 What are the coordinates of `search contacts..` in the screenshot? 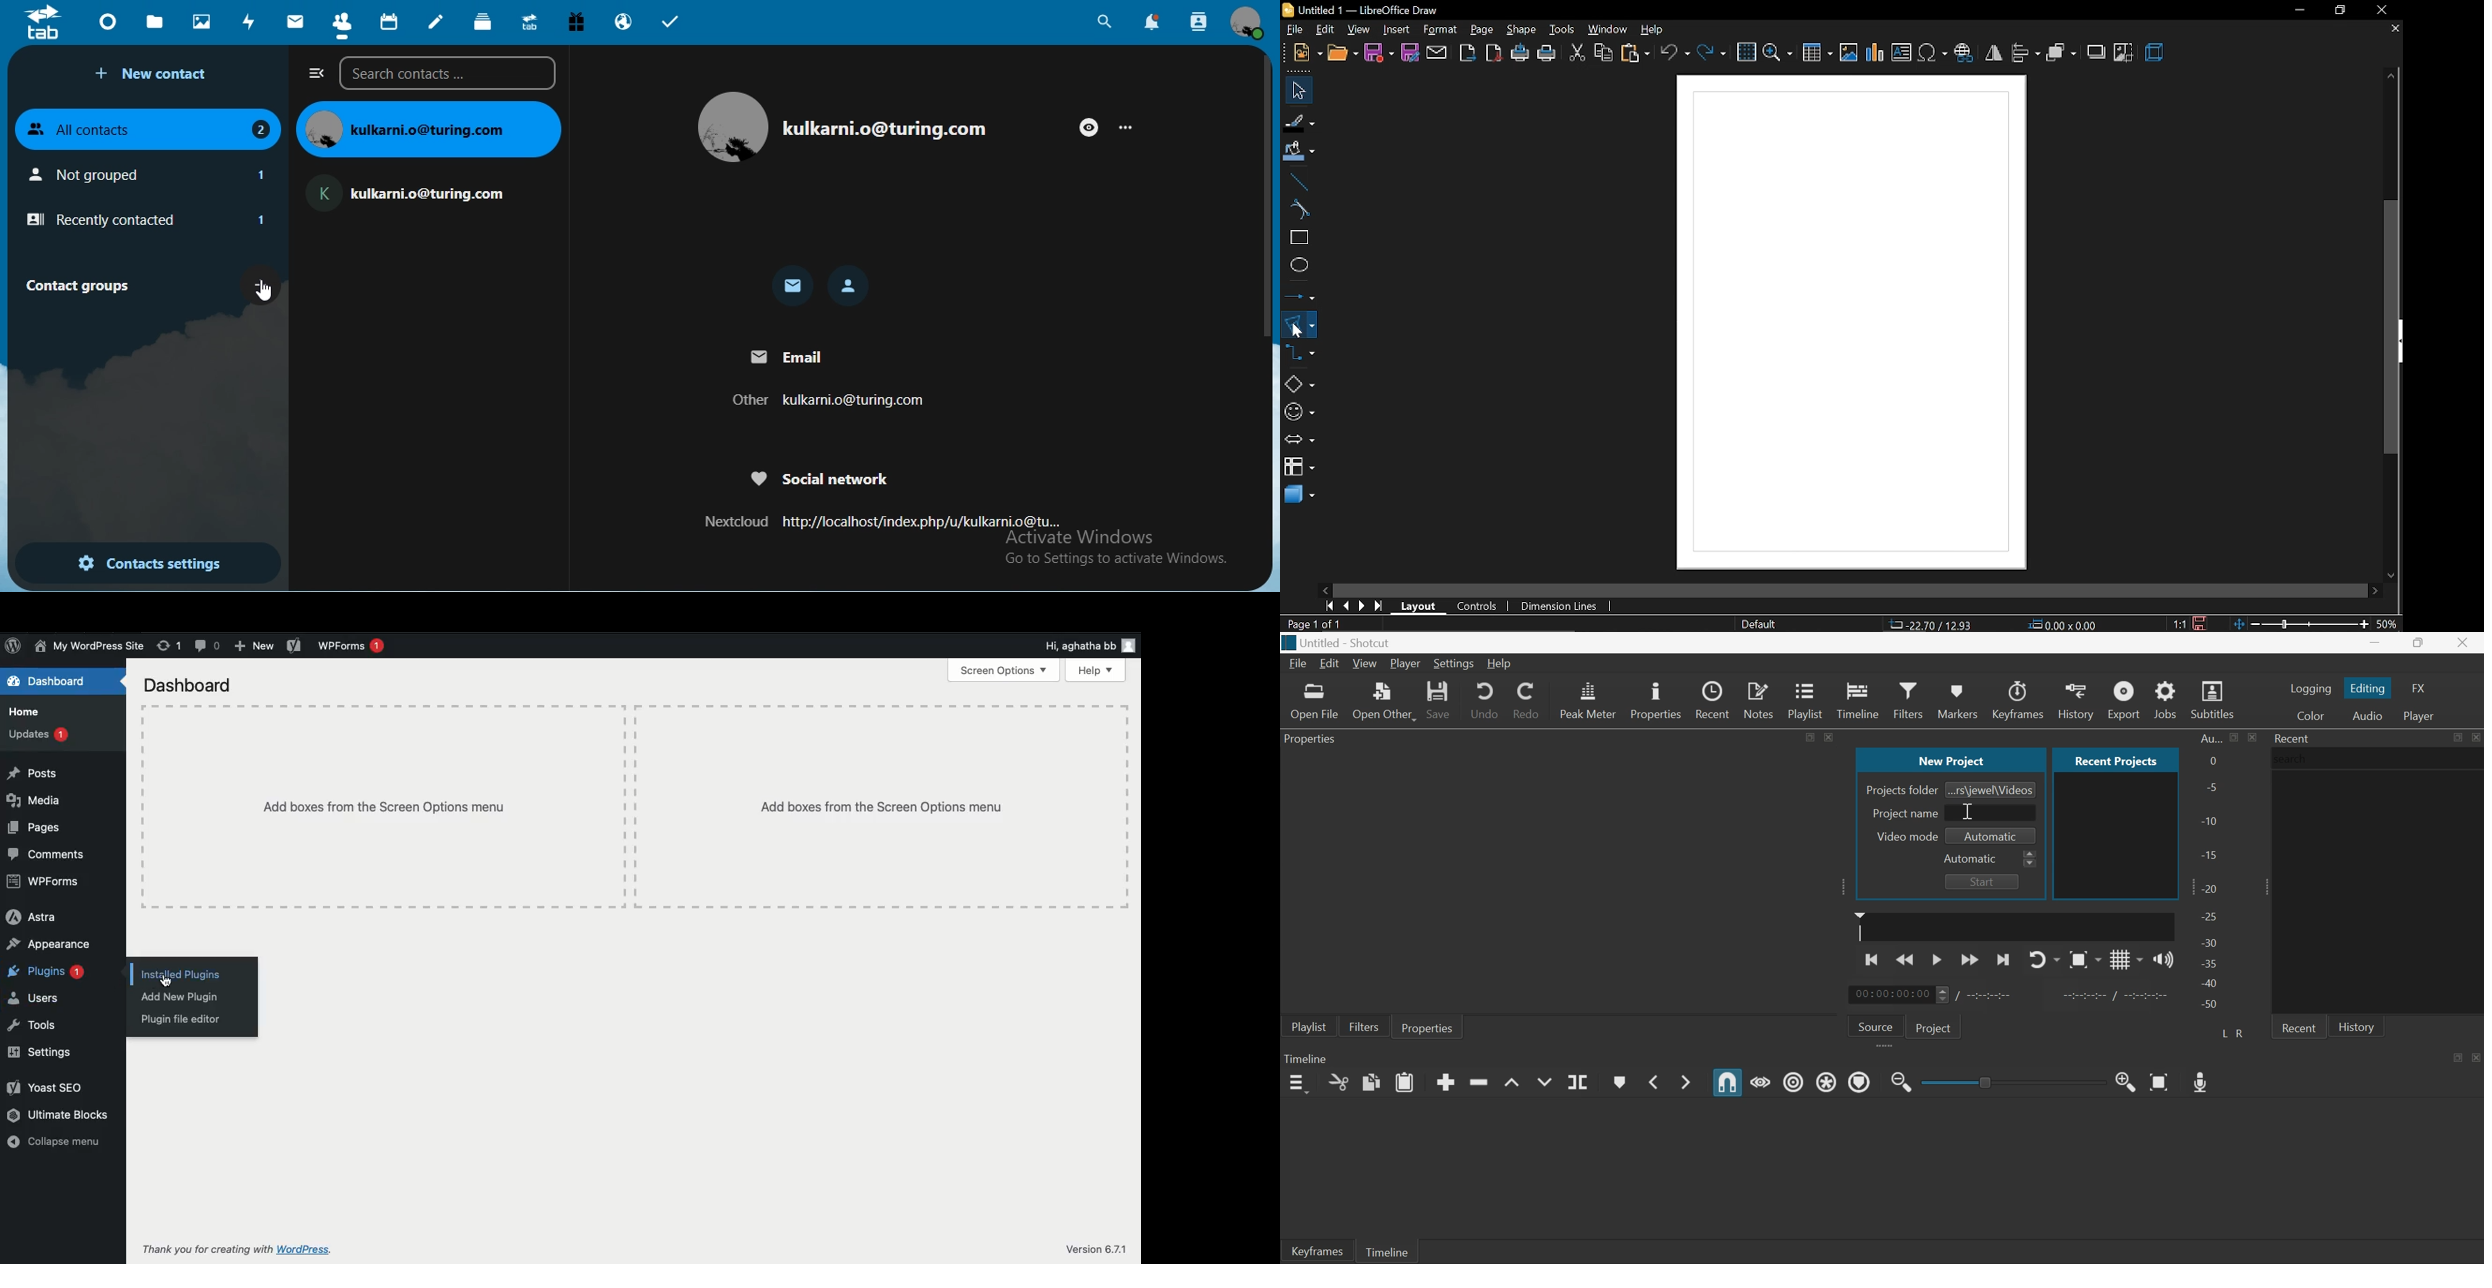 It's located at (452, 73).